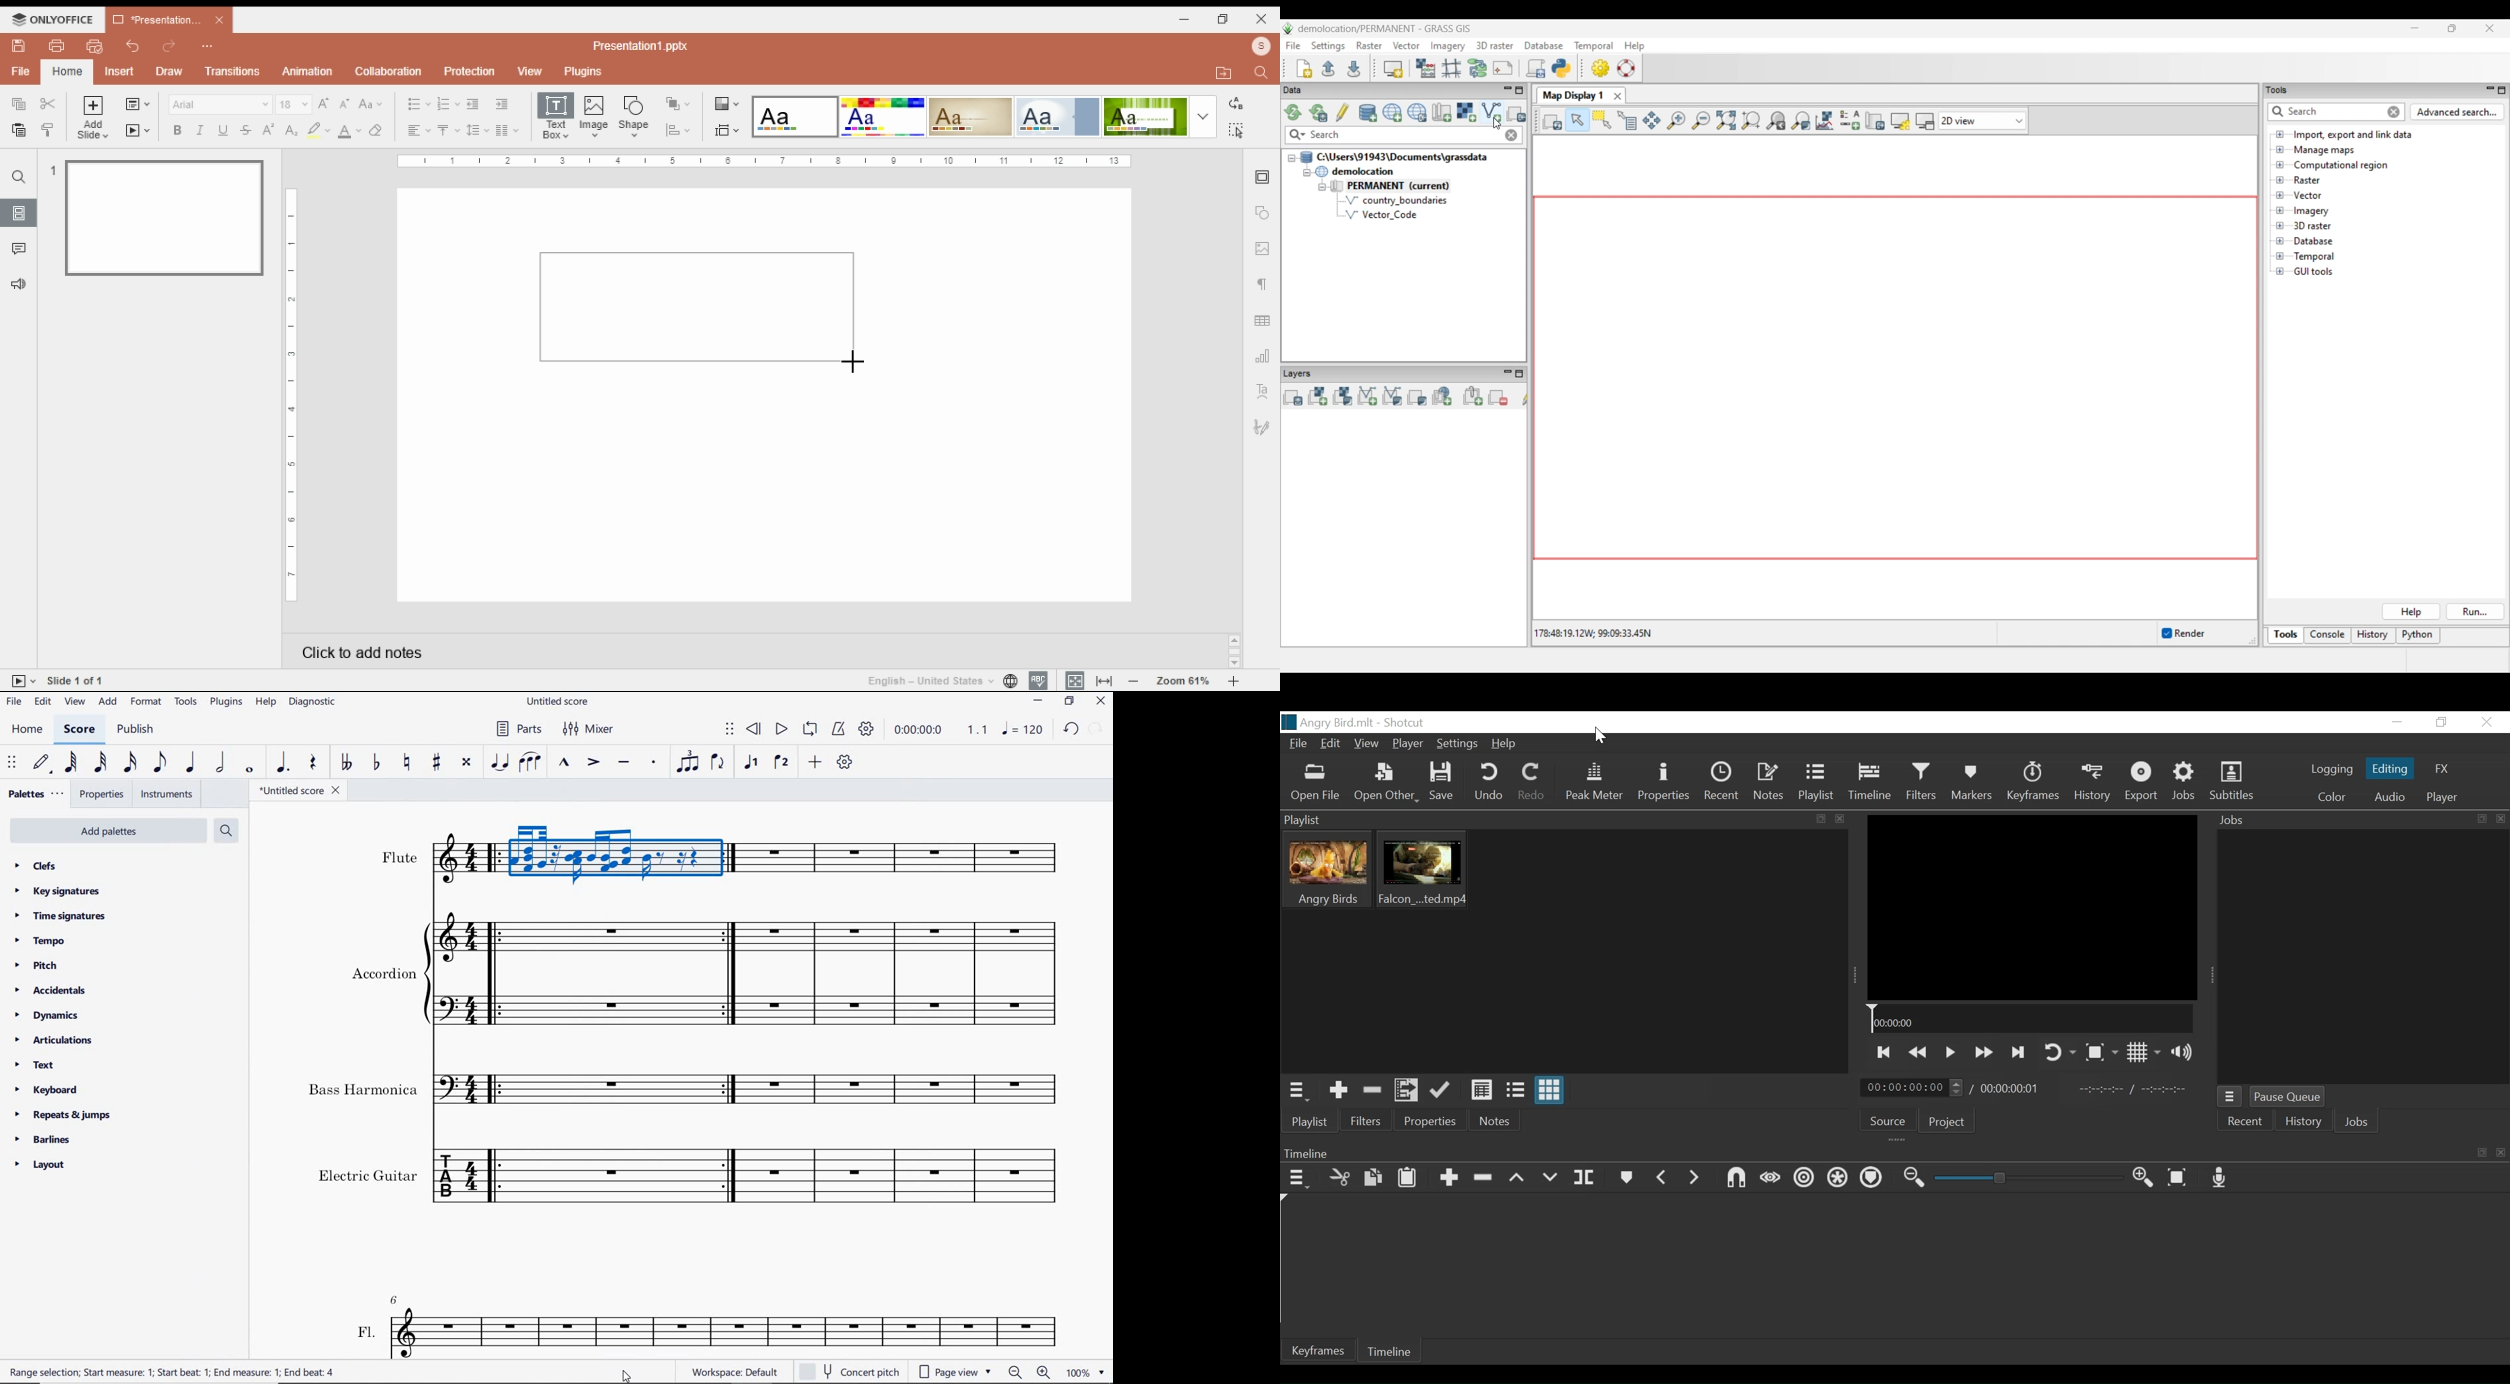 The height and width of the screenshot is (1400, 2520). What do you see at coordinates (591, 763) in the screenshot?
I see `accent` at bounding box center [591, 763].